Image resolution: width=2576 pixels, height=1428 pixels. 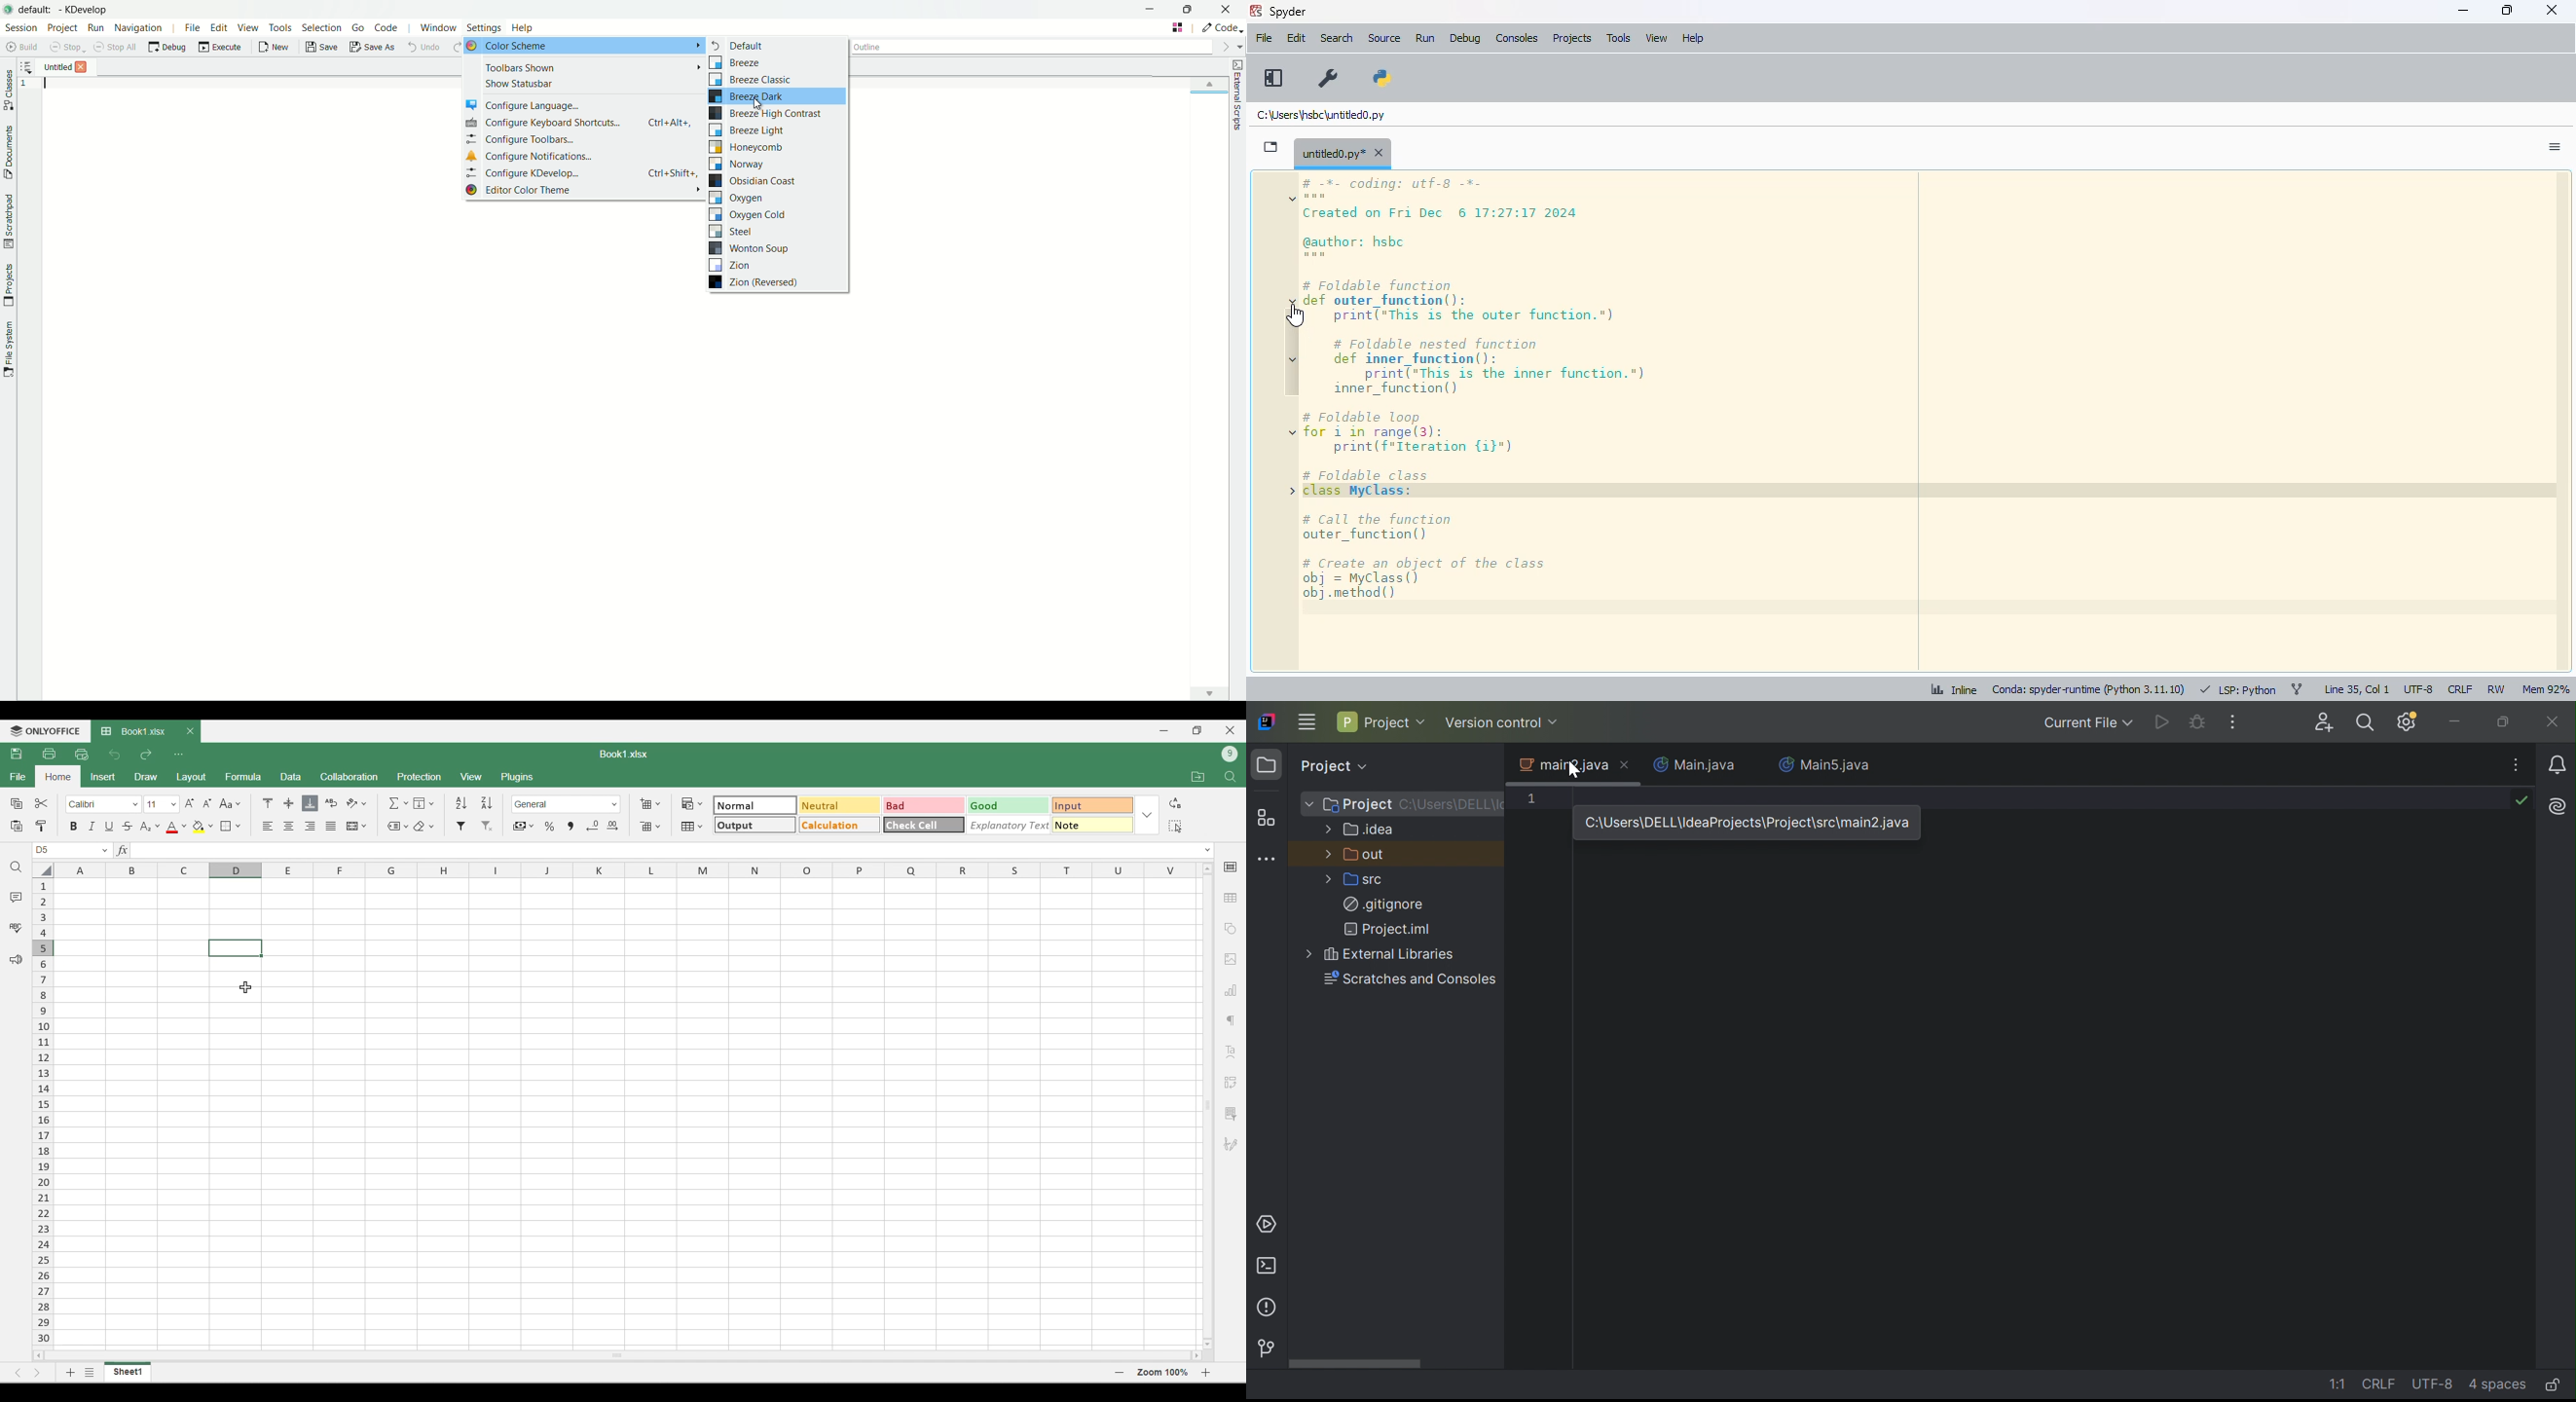 What do you see at coordinates (1291, 378) in the screenshot?
I see `code folding markers` at bounding box center [1291, 378].